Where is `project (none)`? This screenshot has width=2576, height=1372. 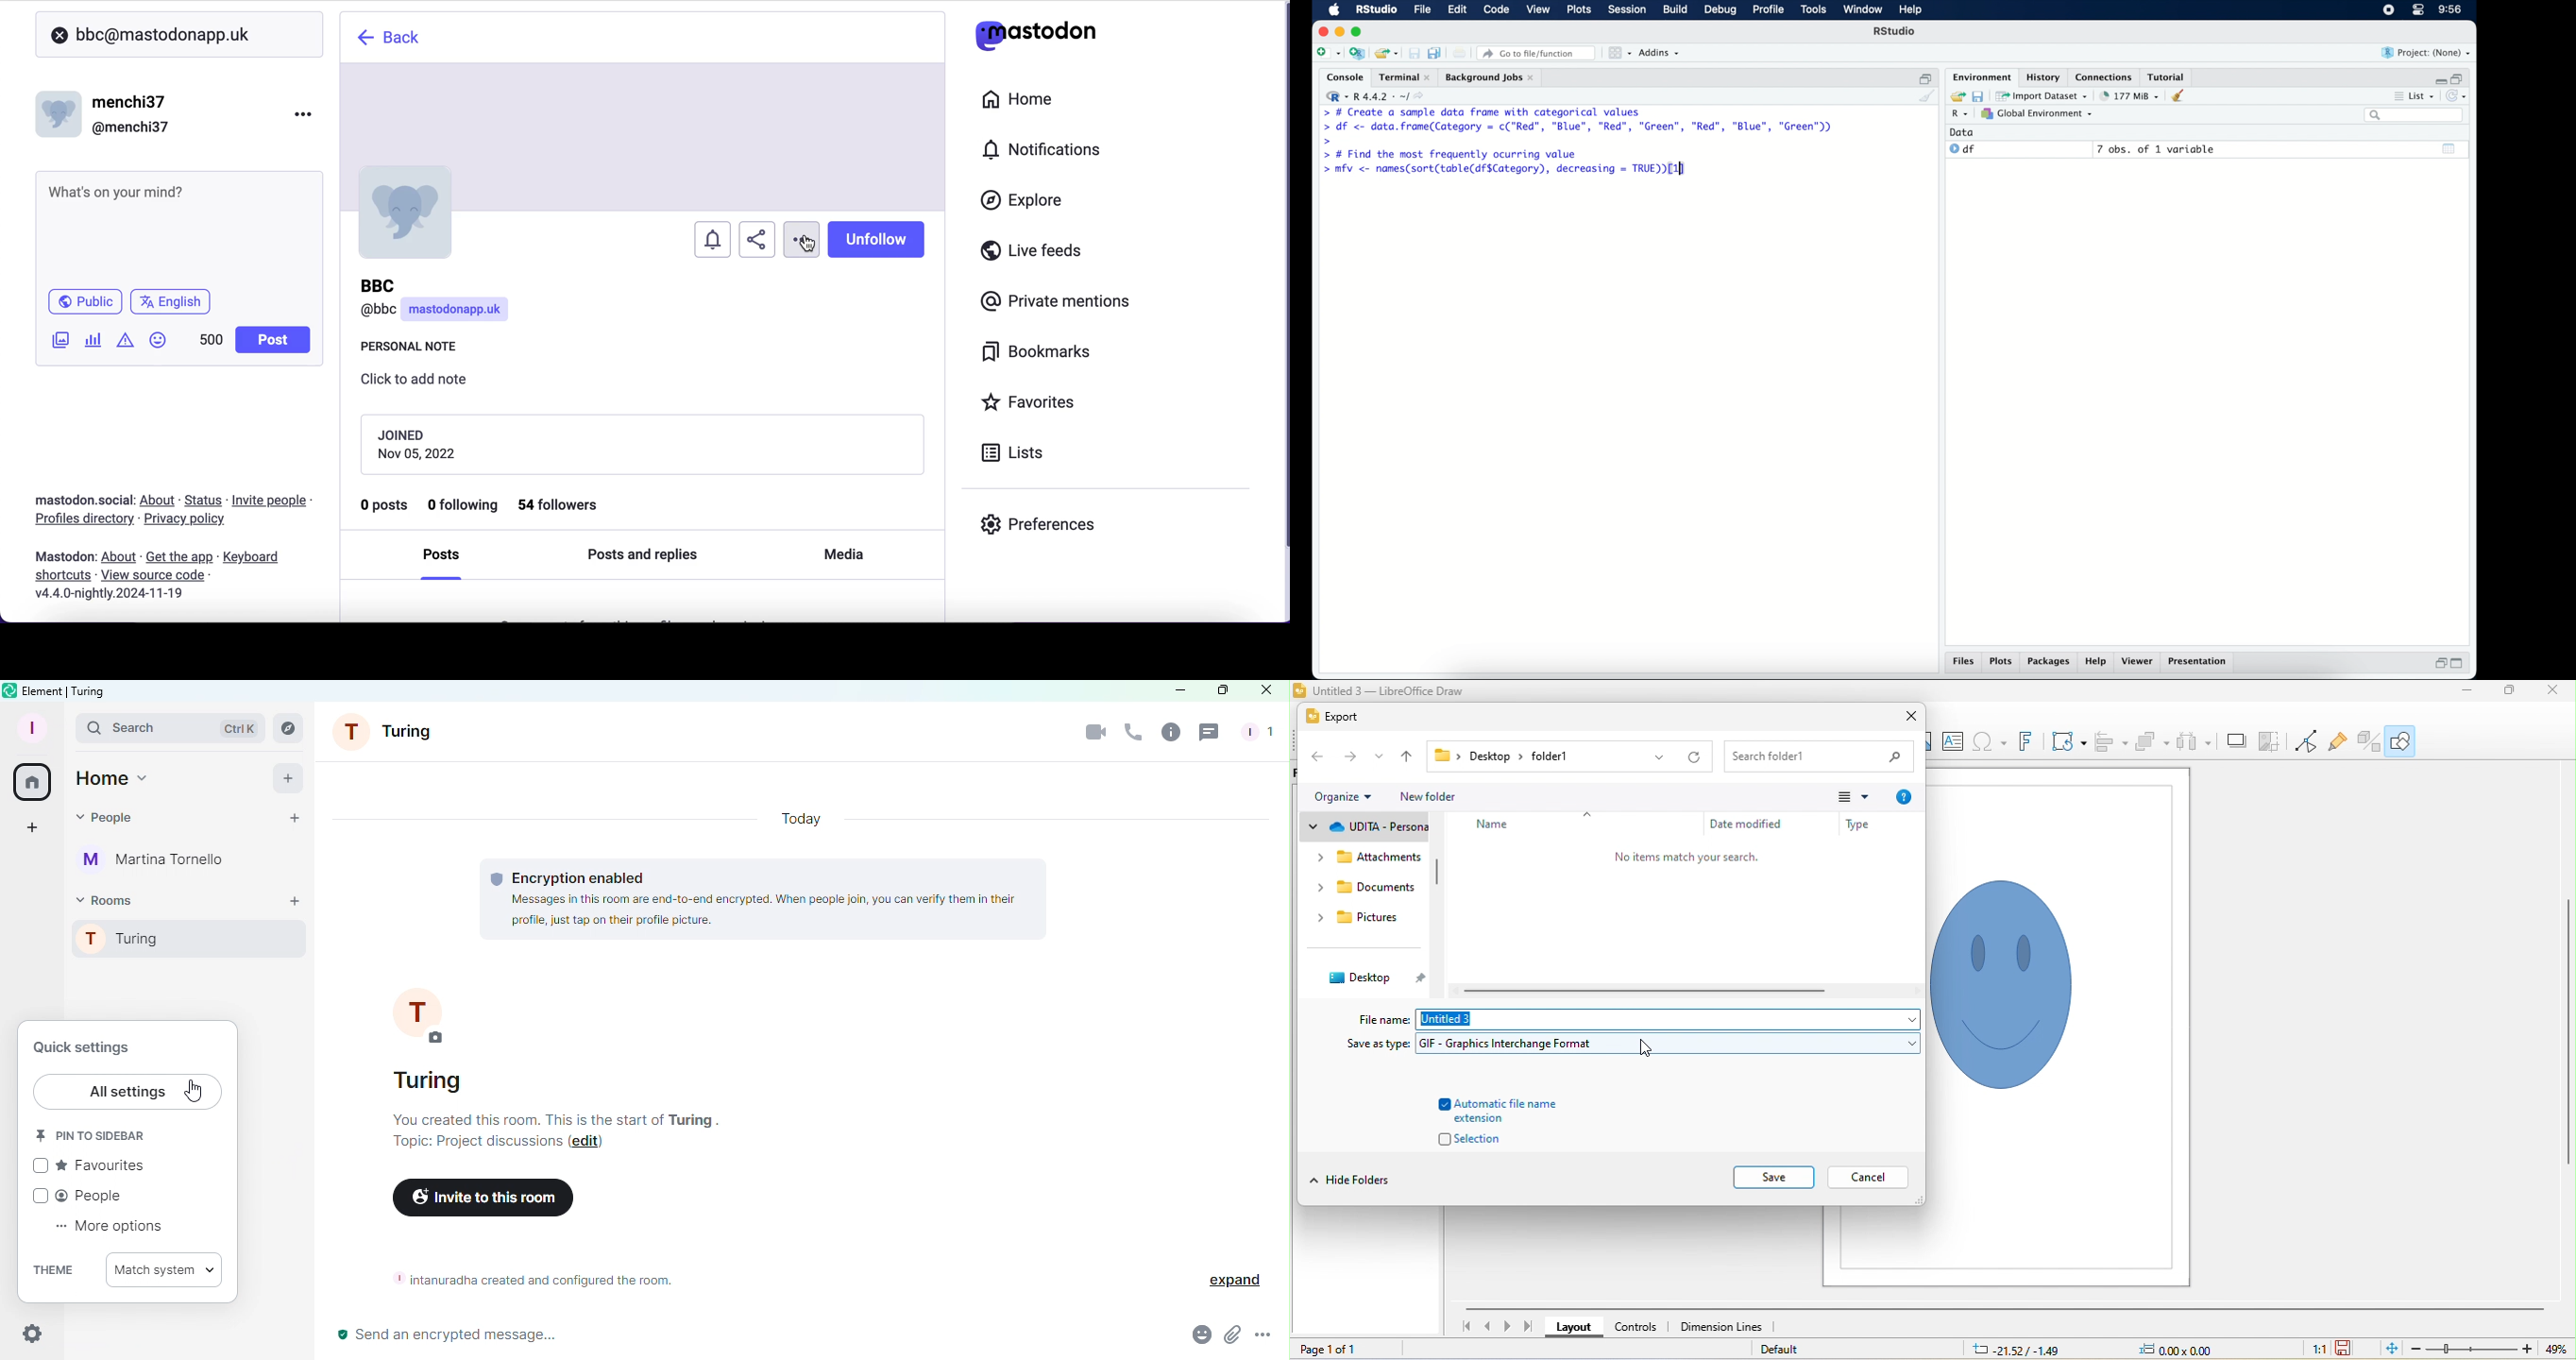 project (none) is located at coordinates (2426, 52).